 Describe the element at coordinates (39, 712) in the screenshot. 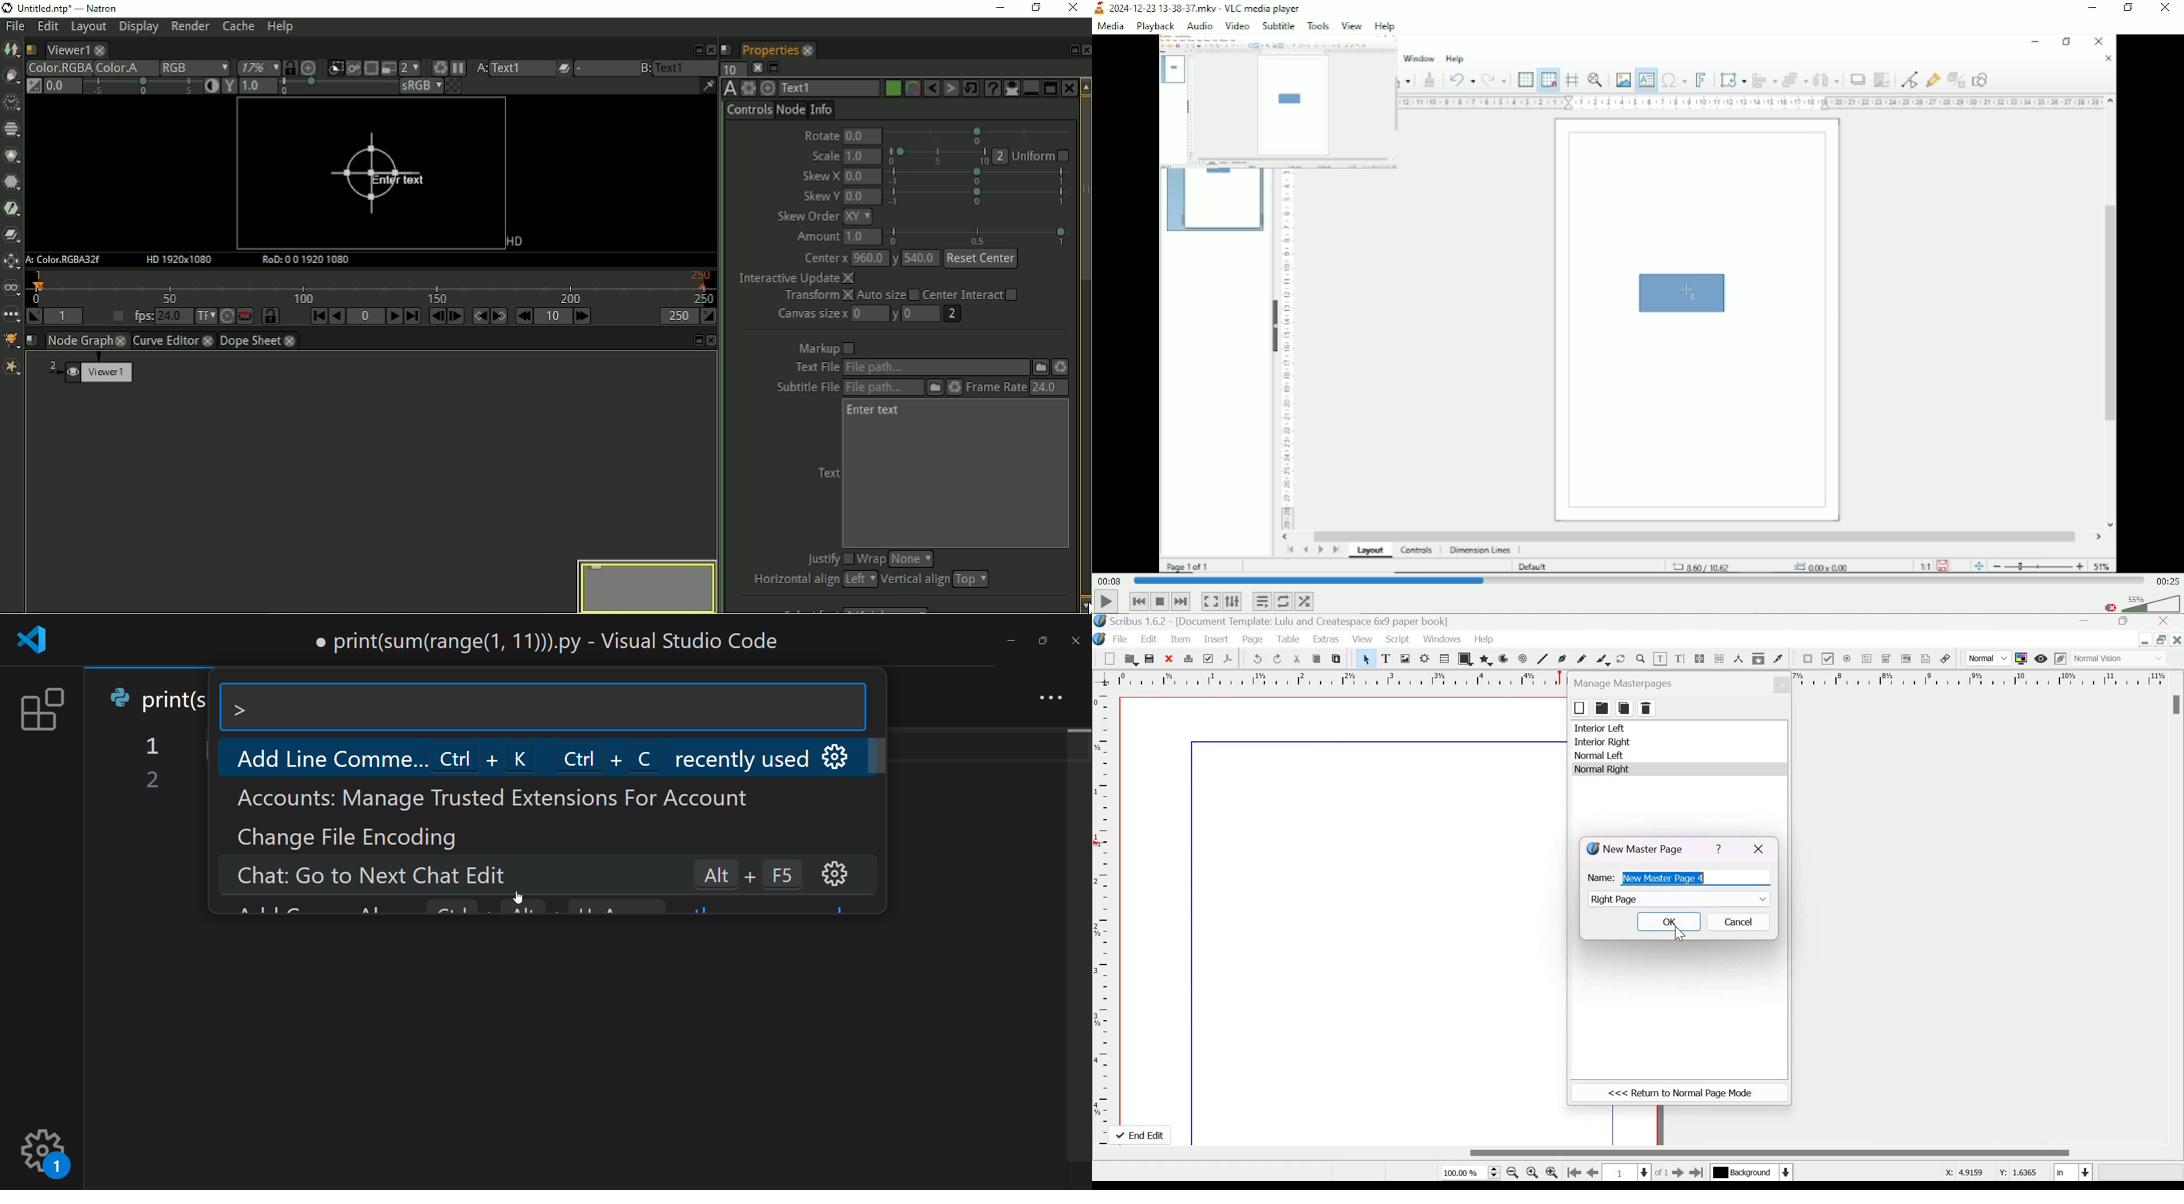

I see `extension` at that location.